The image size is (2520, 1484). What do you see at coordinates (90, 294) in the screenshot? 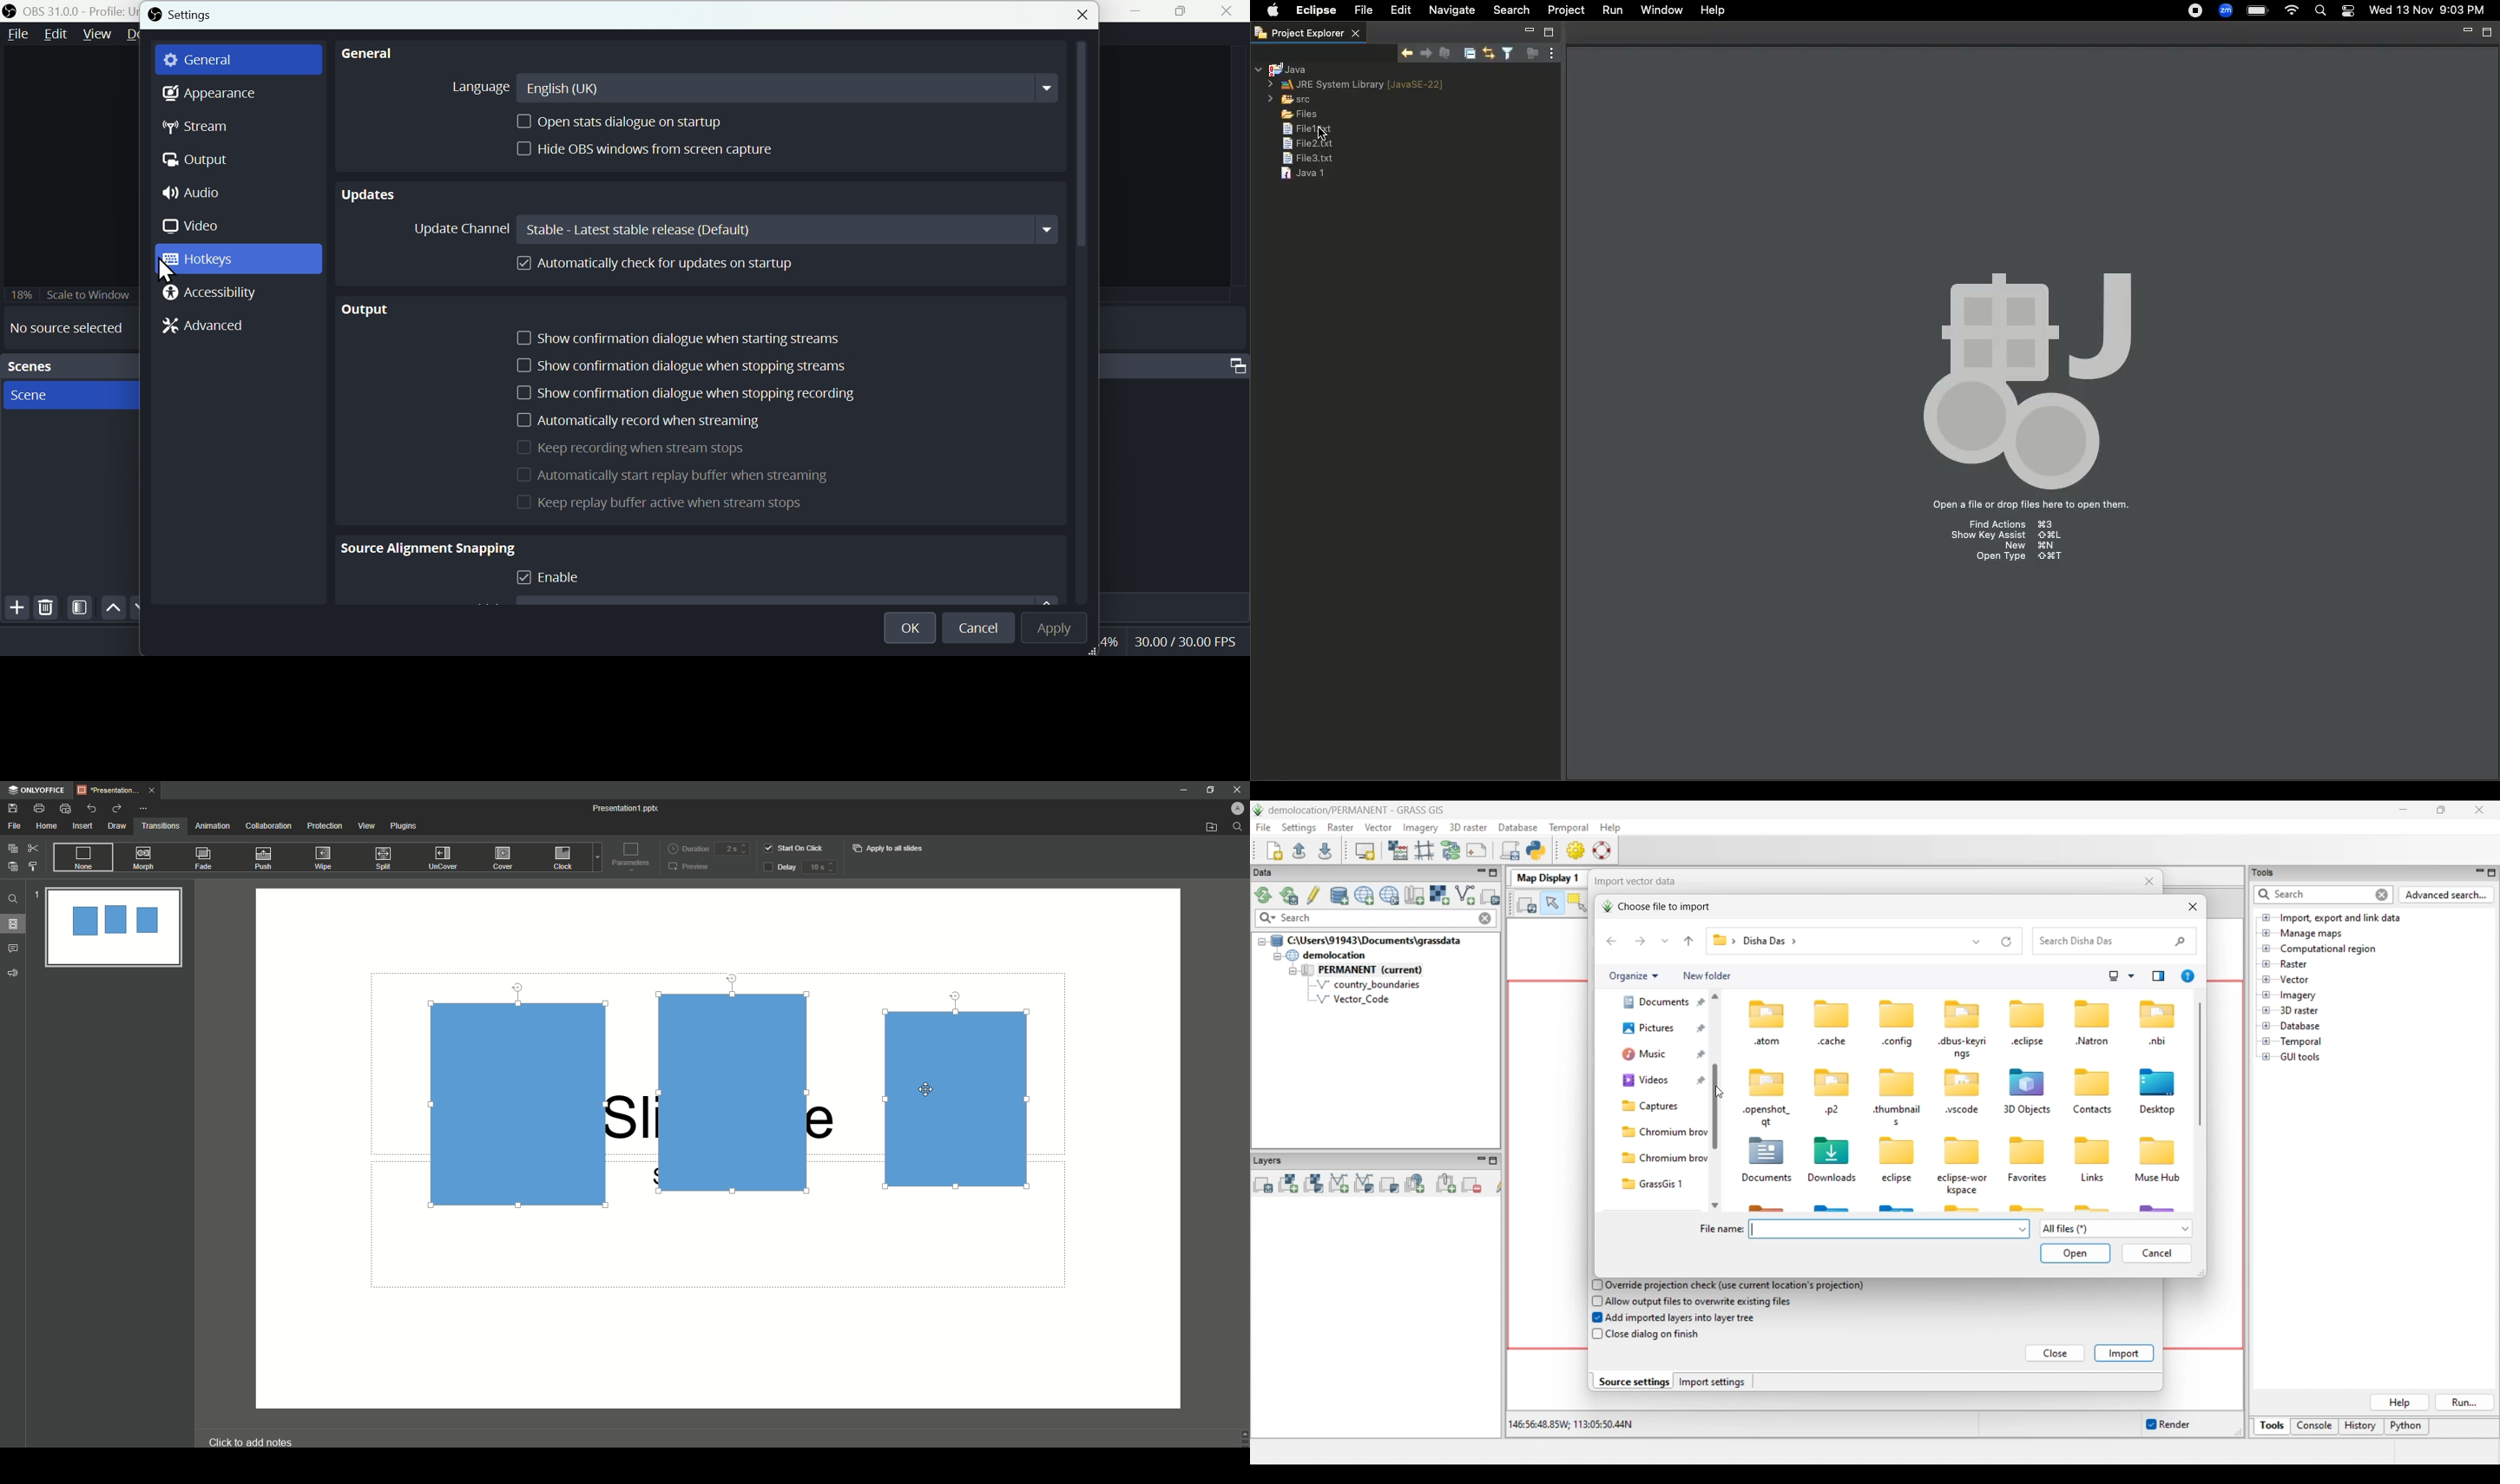
I see `Scale to window` at bounding box center [90, 294].